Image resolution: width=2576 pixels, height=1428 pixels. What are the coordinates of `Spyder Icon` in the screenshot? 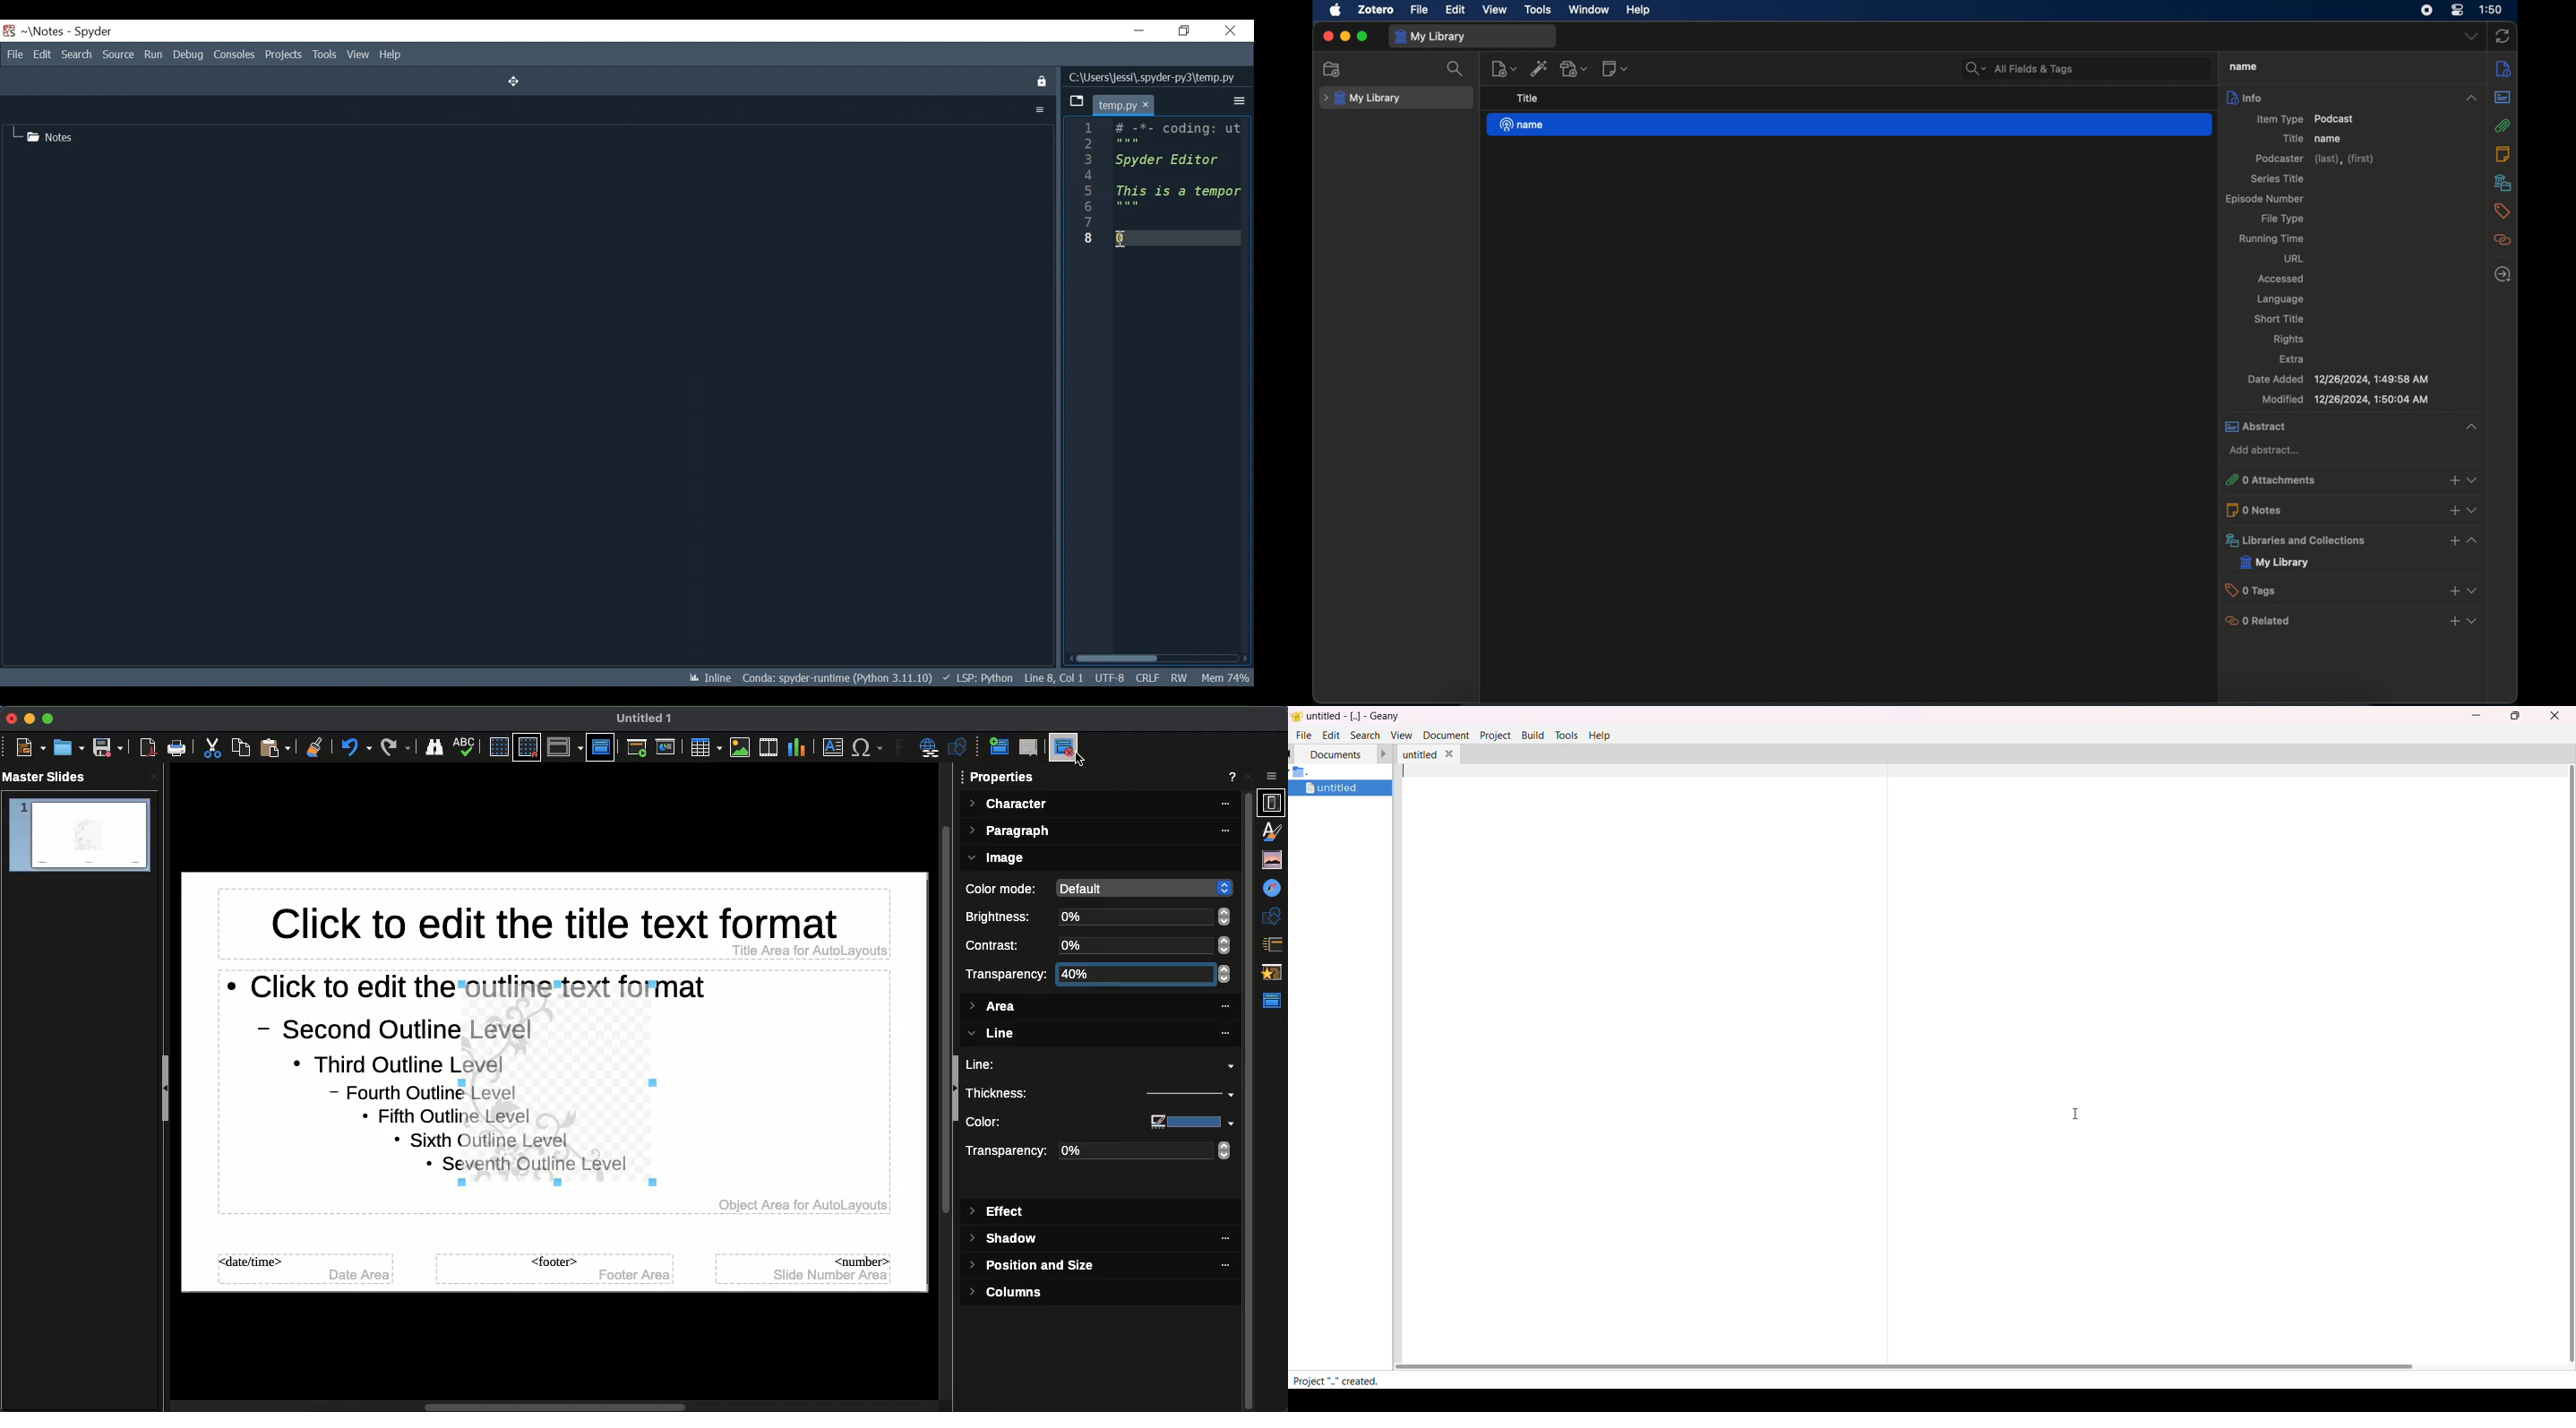 It's located at (10, 30).